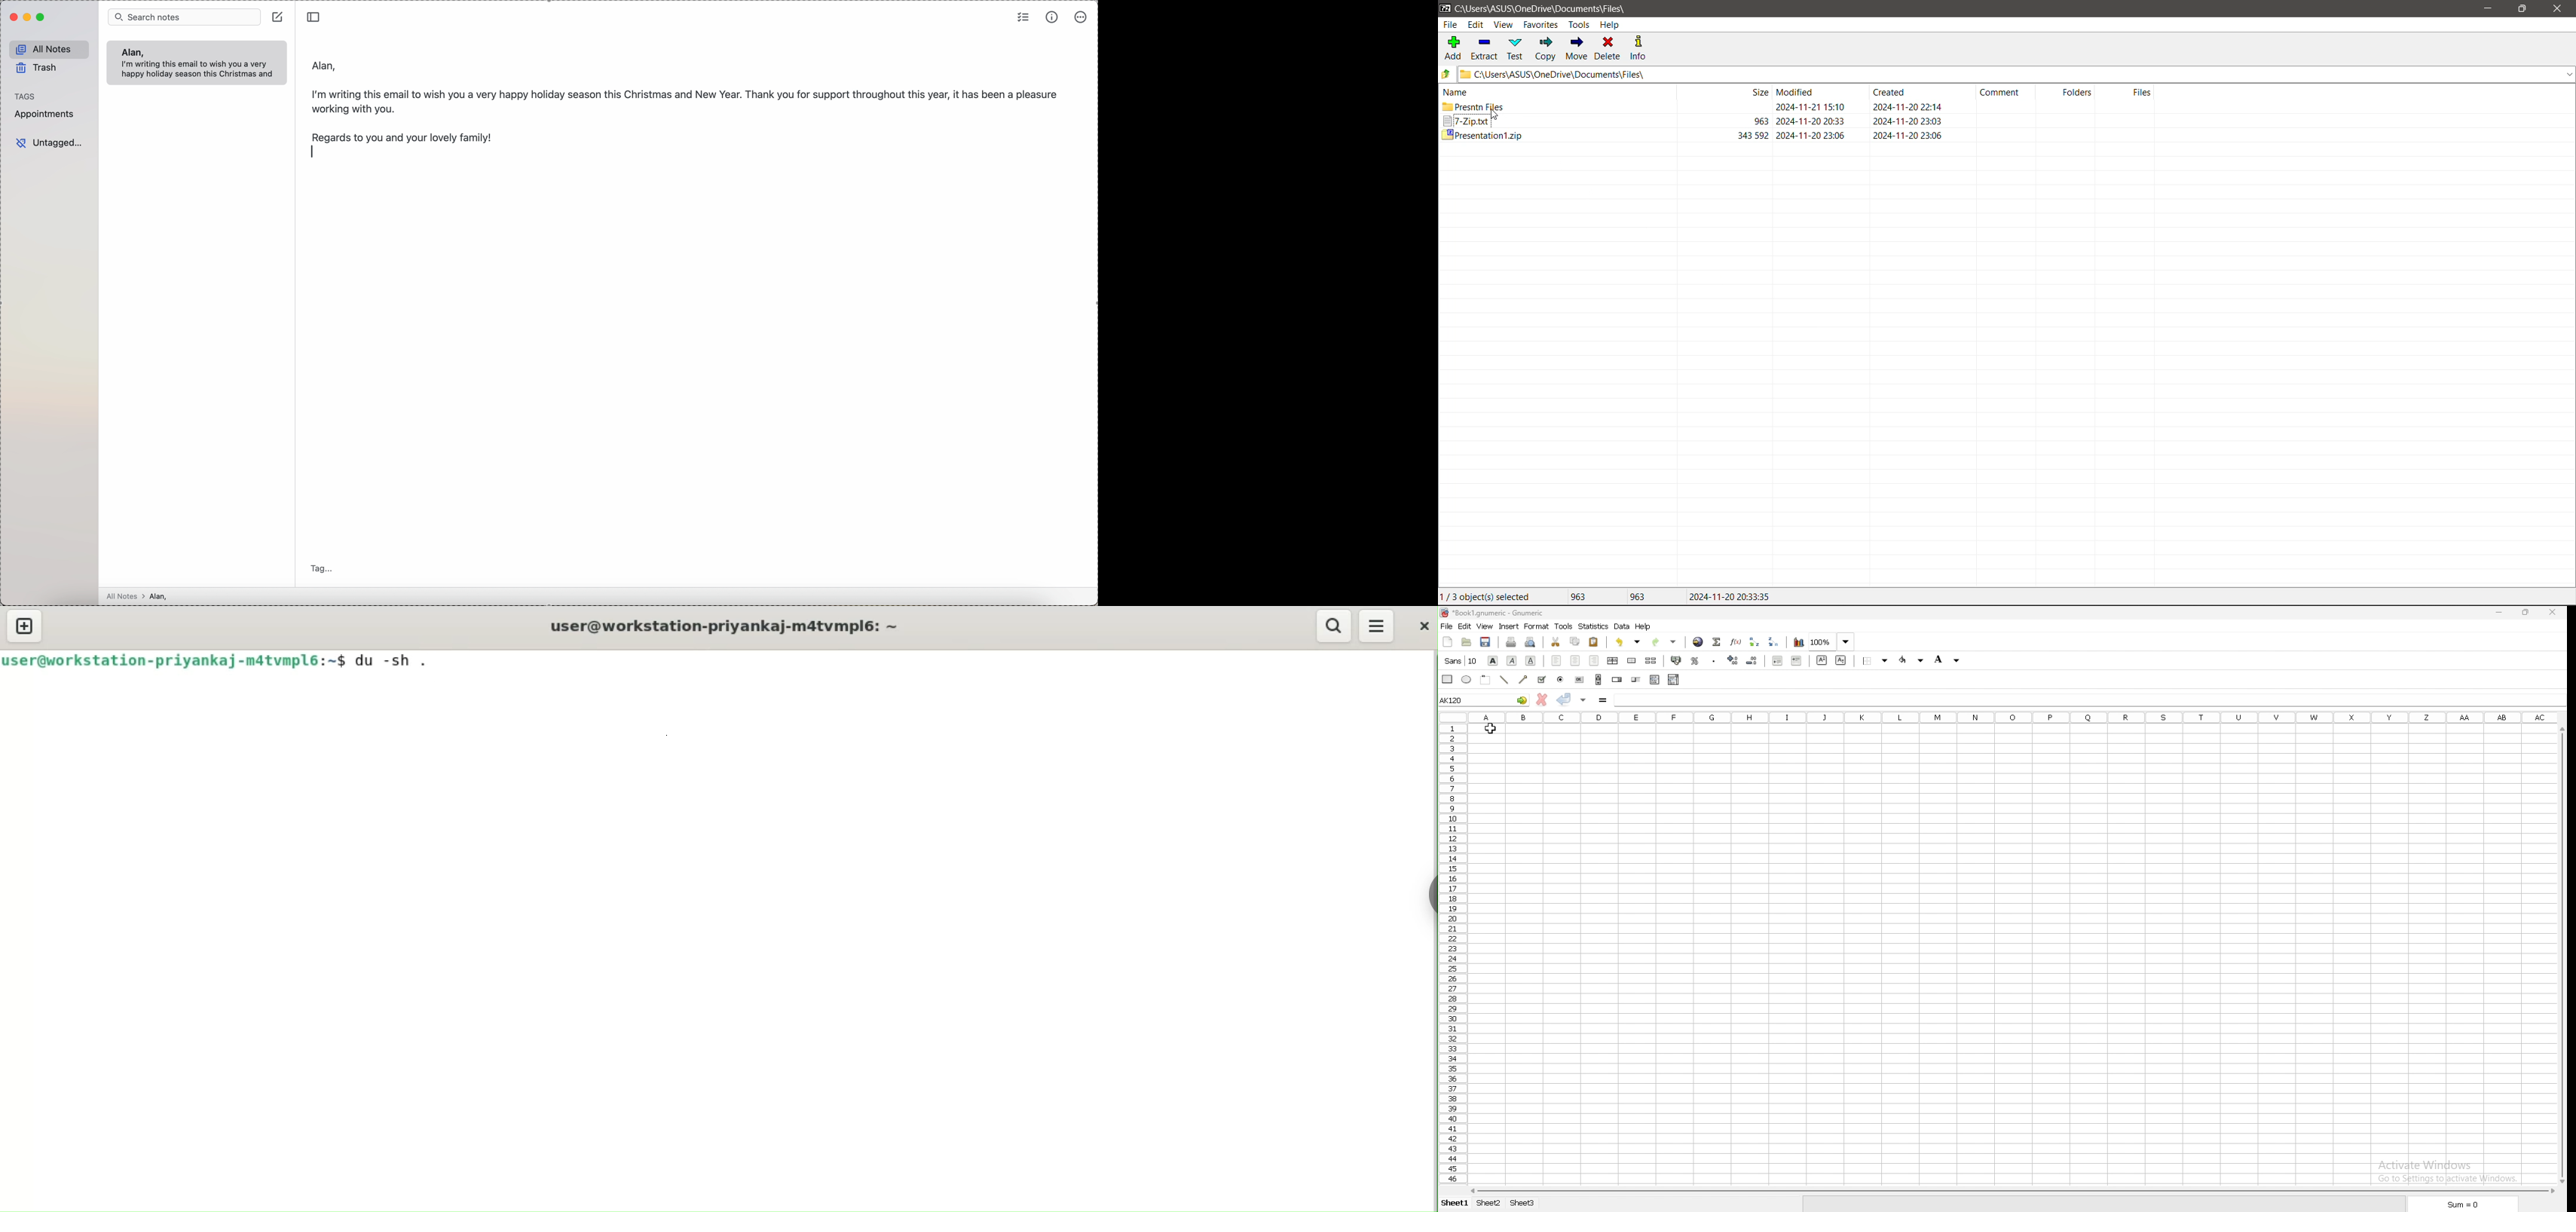  Describe the element at coordinates (1452, 49) in the screenshot. I see `Add` at that location.